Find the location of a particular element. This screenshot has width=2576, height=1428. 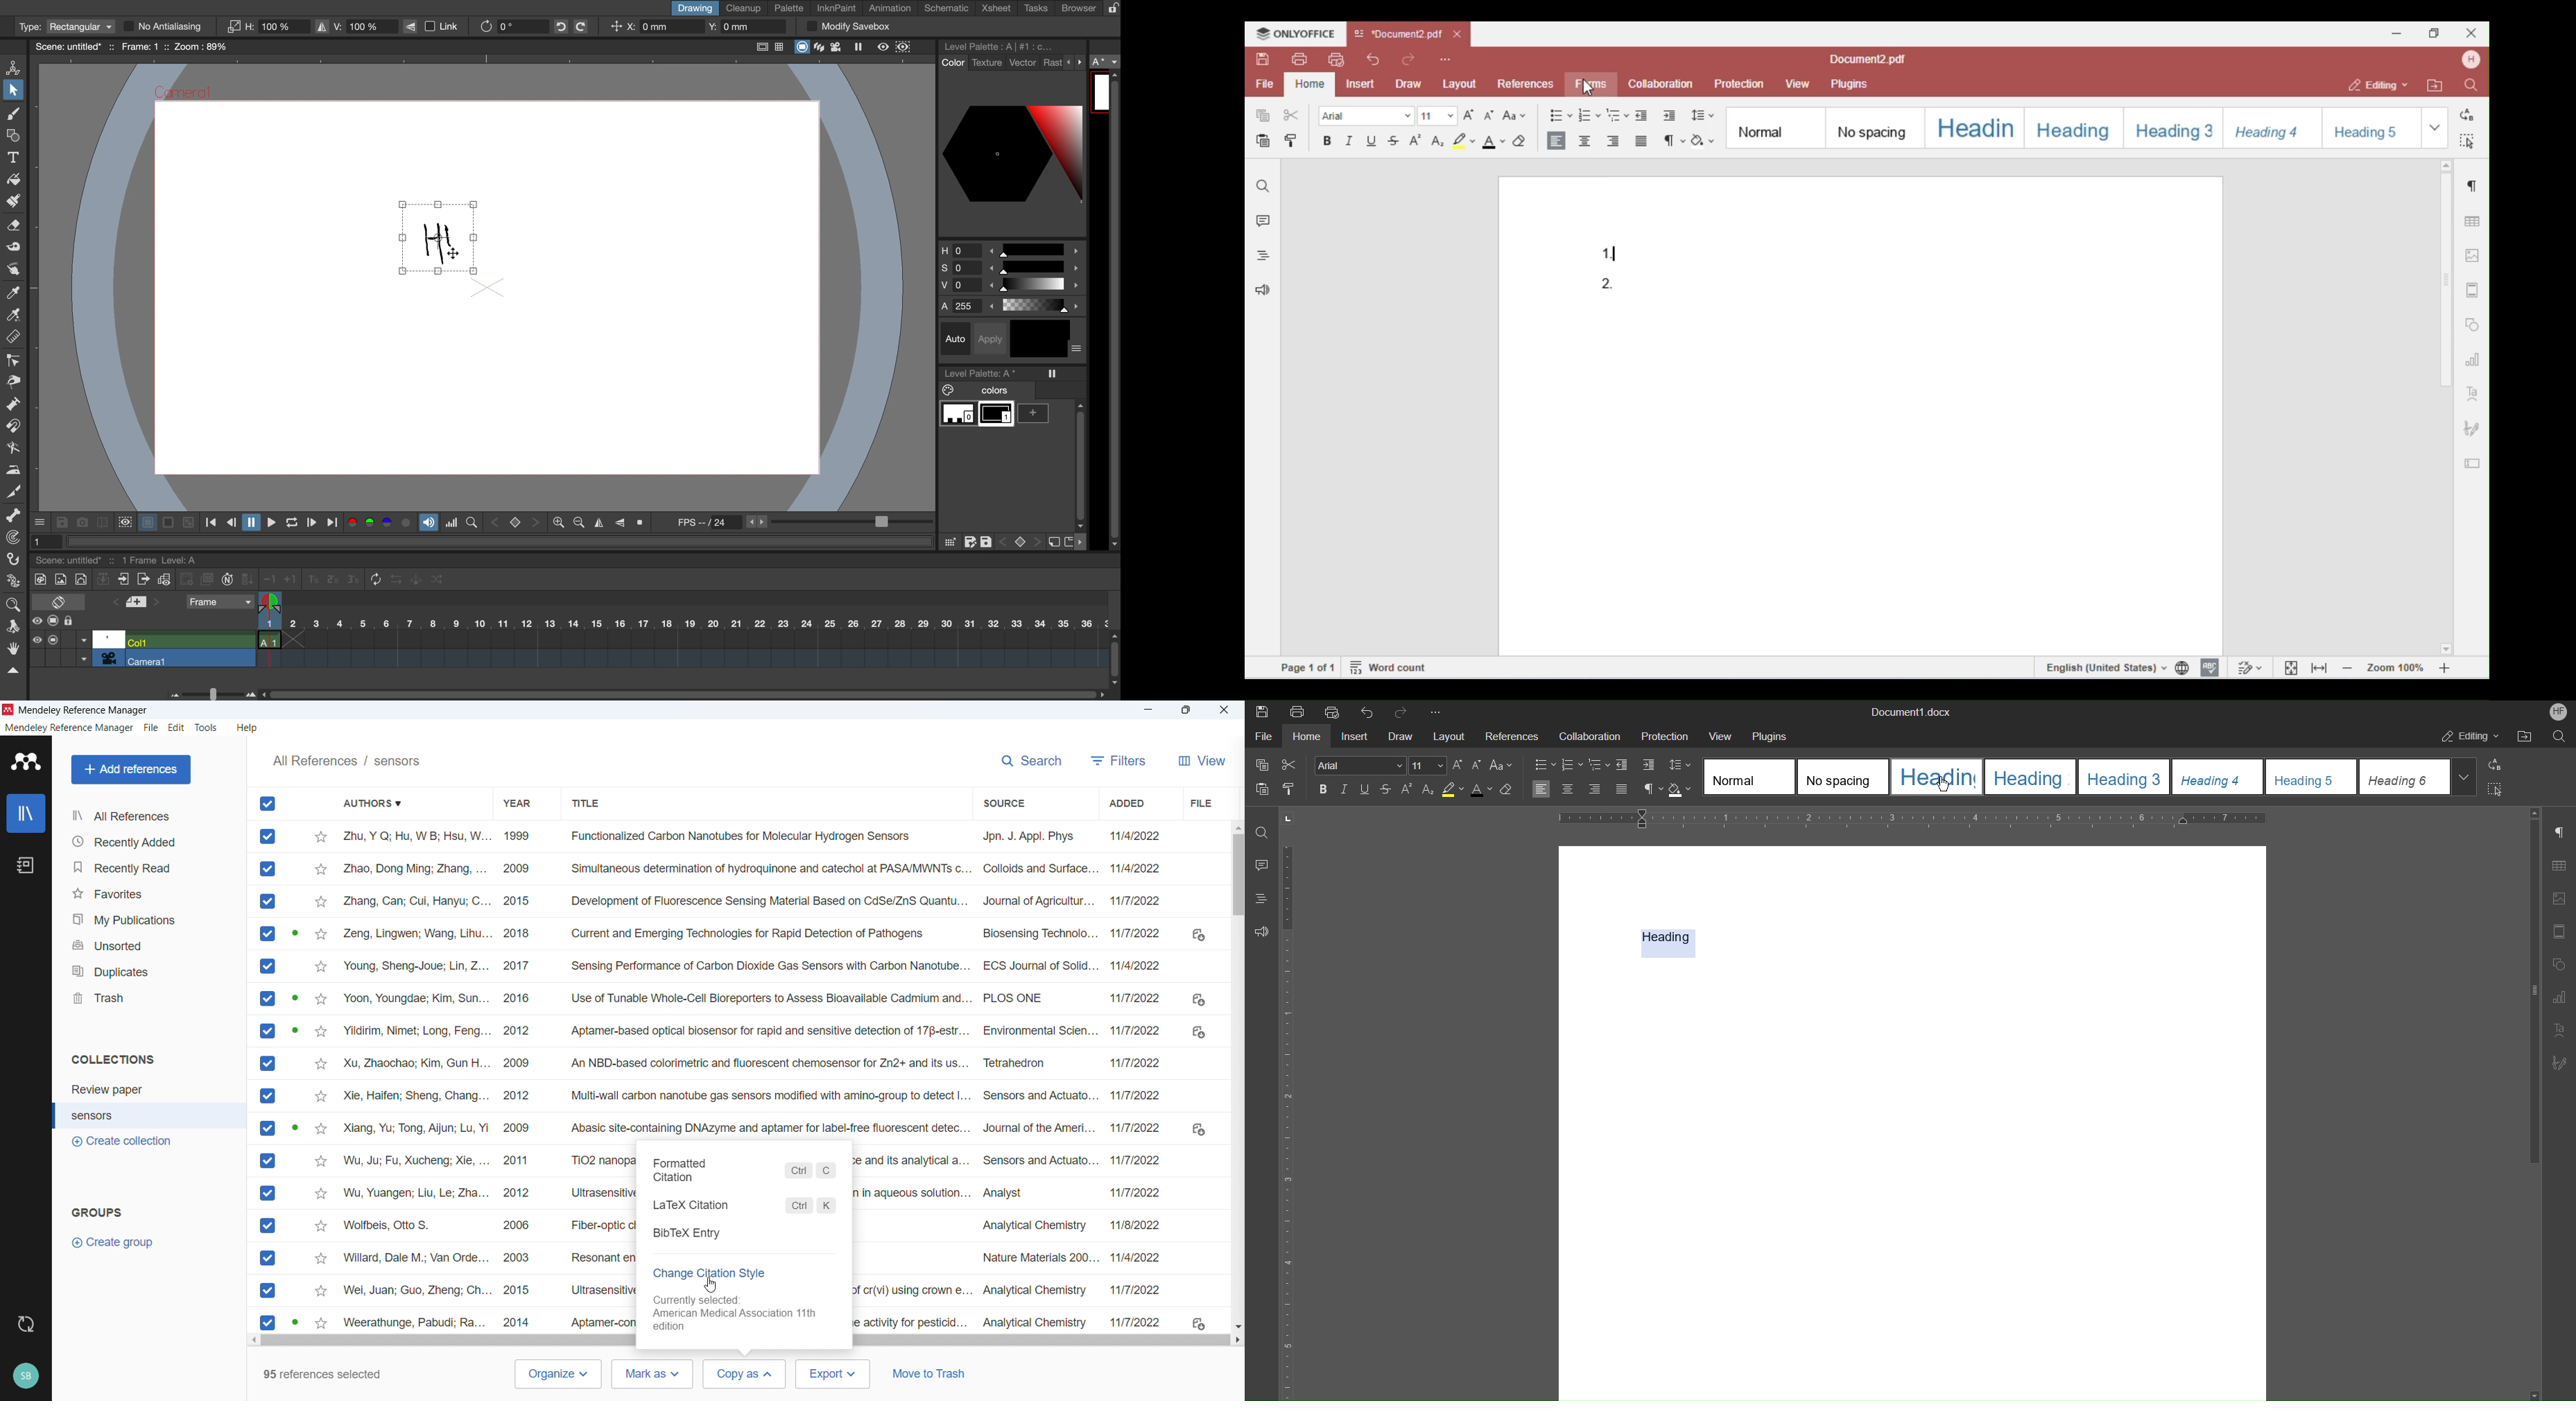

Scroll up  is located at coordinates (1237, 828).